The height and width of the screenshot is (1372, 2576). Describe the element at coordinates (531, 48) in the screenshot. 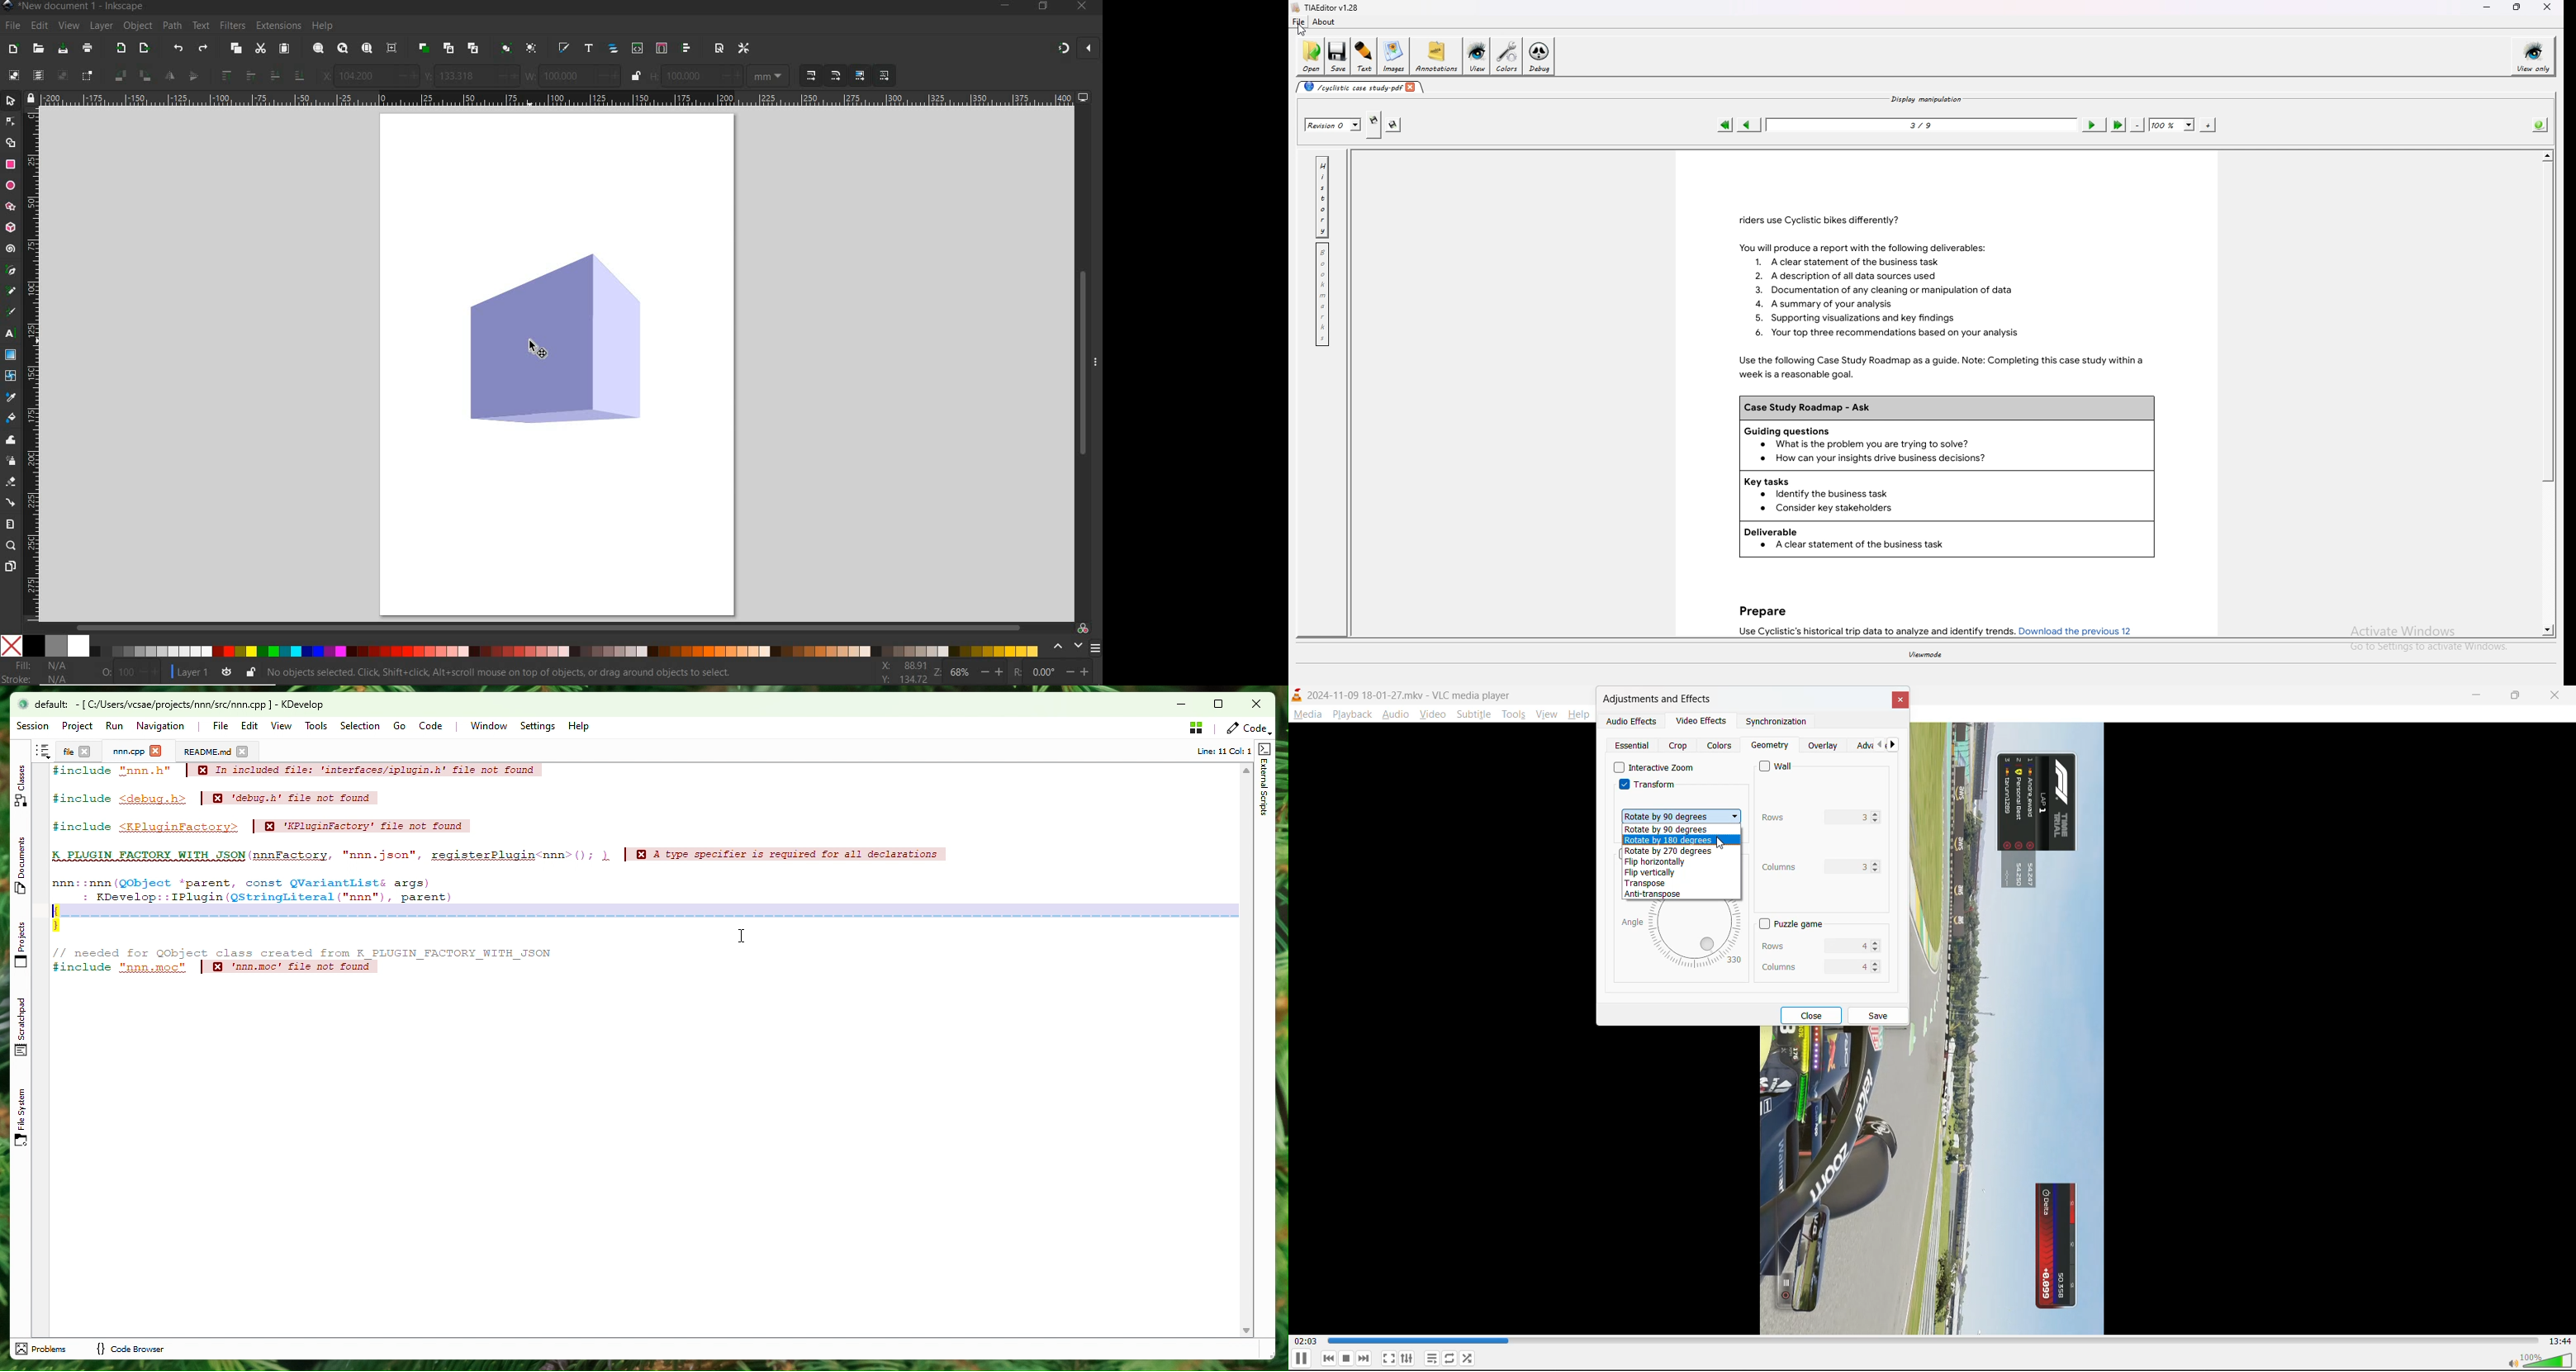

I see `UNGROUP` at that location.